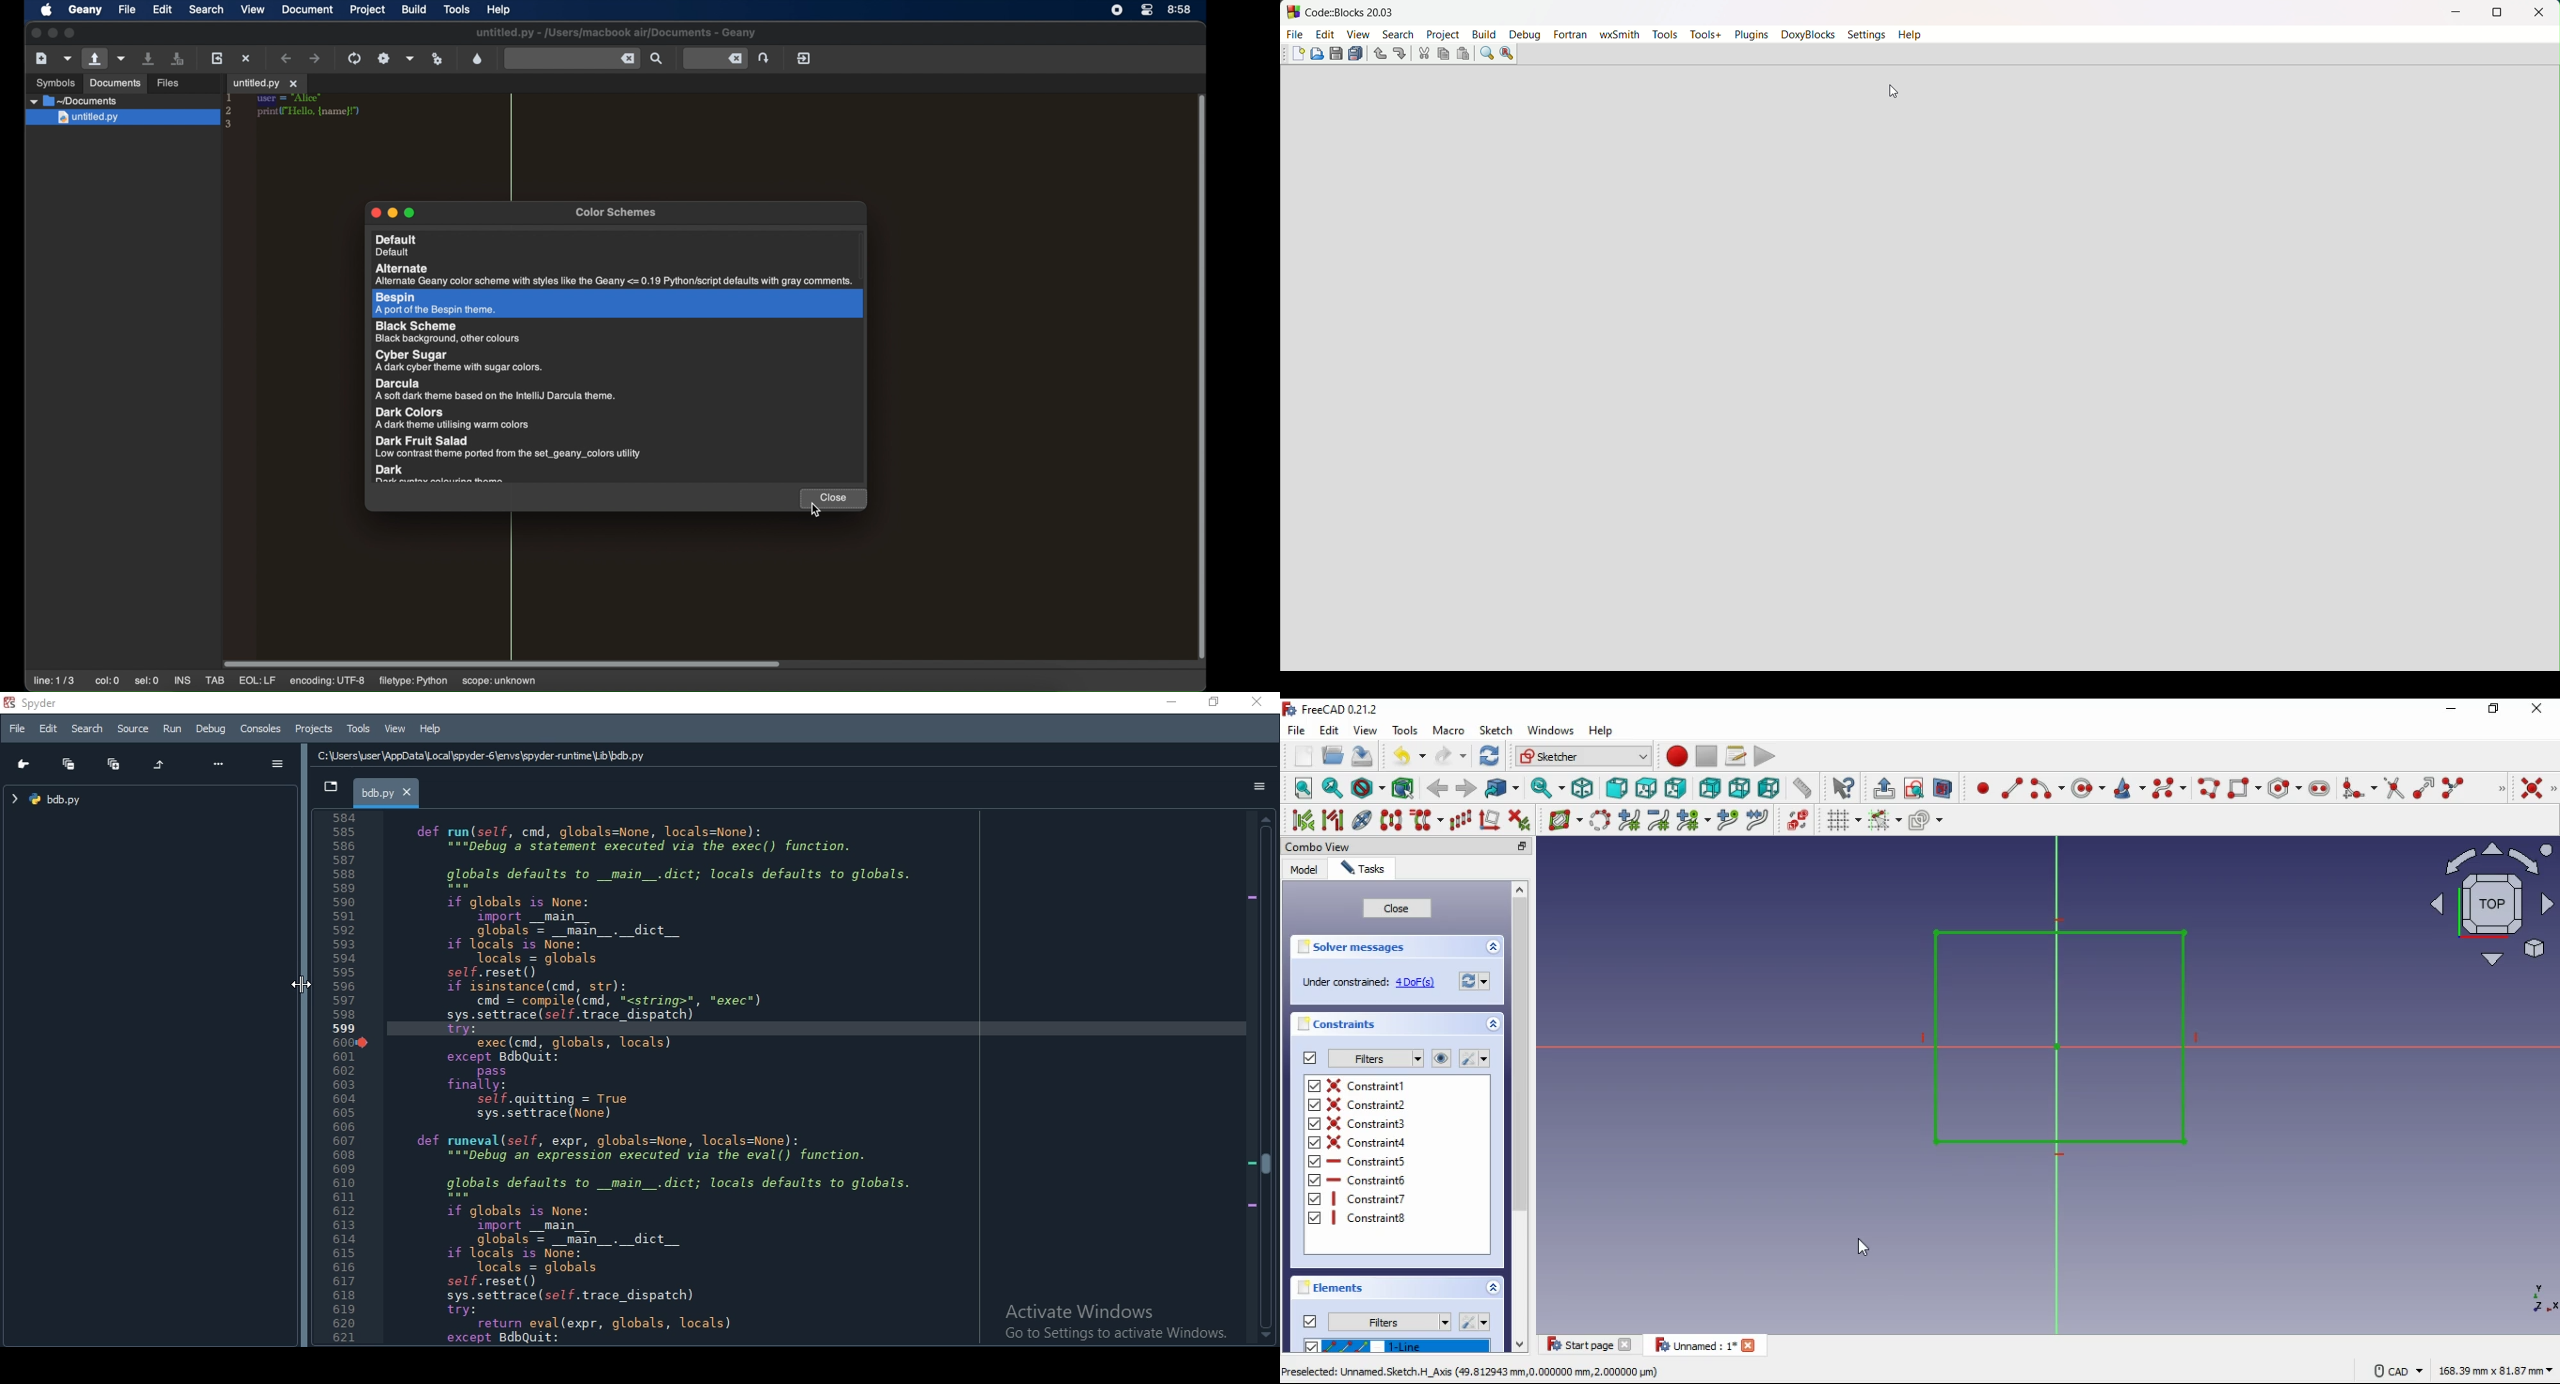 This screenshot has width=2576, height=1400. What do you see at coordinates (1571, 36) in the screenshot?
I see `fortran` at bounding box center [1571, 36].